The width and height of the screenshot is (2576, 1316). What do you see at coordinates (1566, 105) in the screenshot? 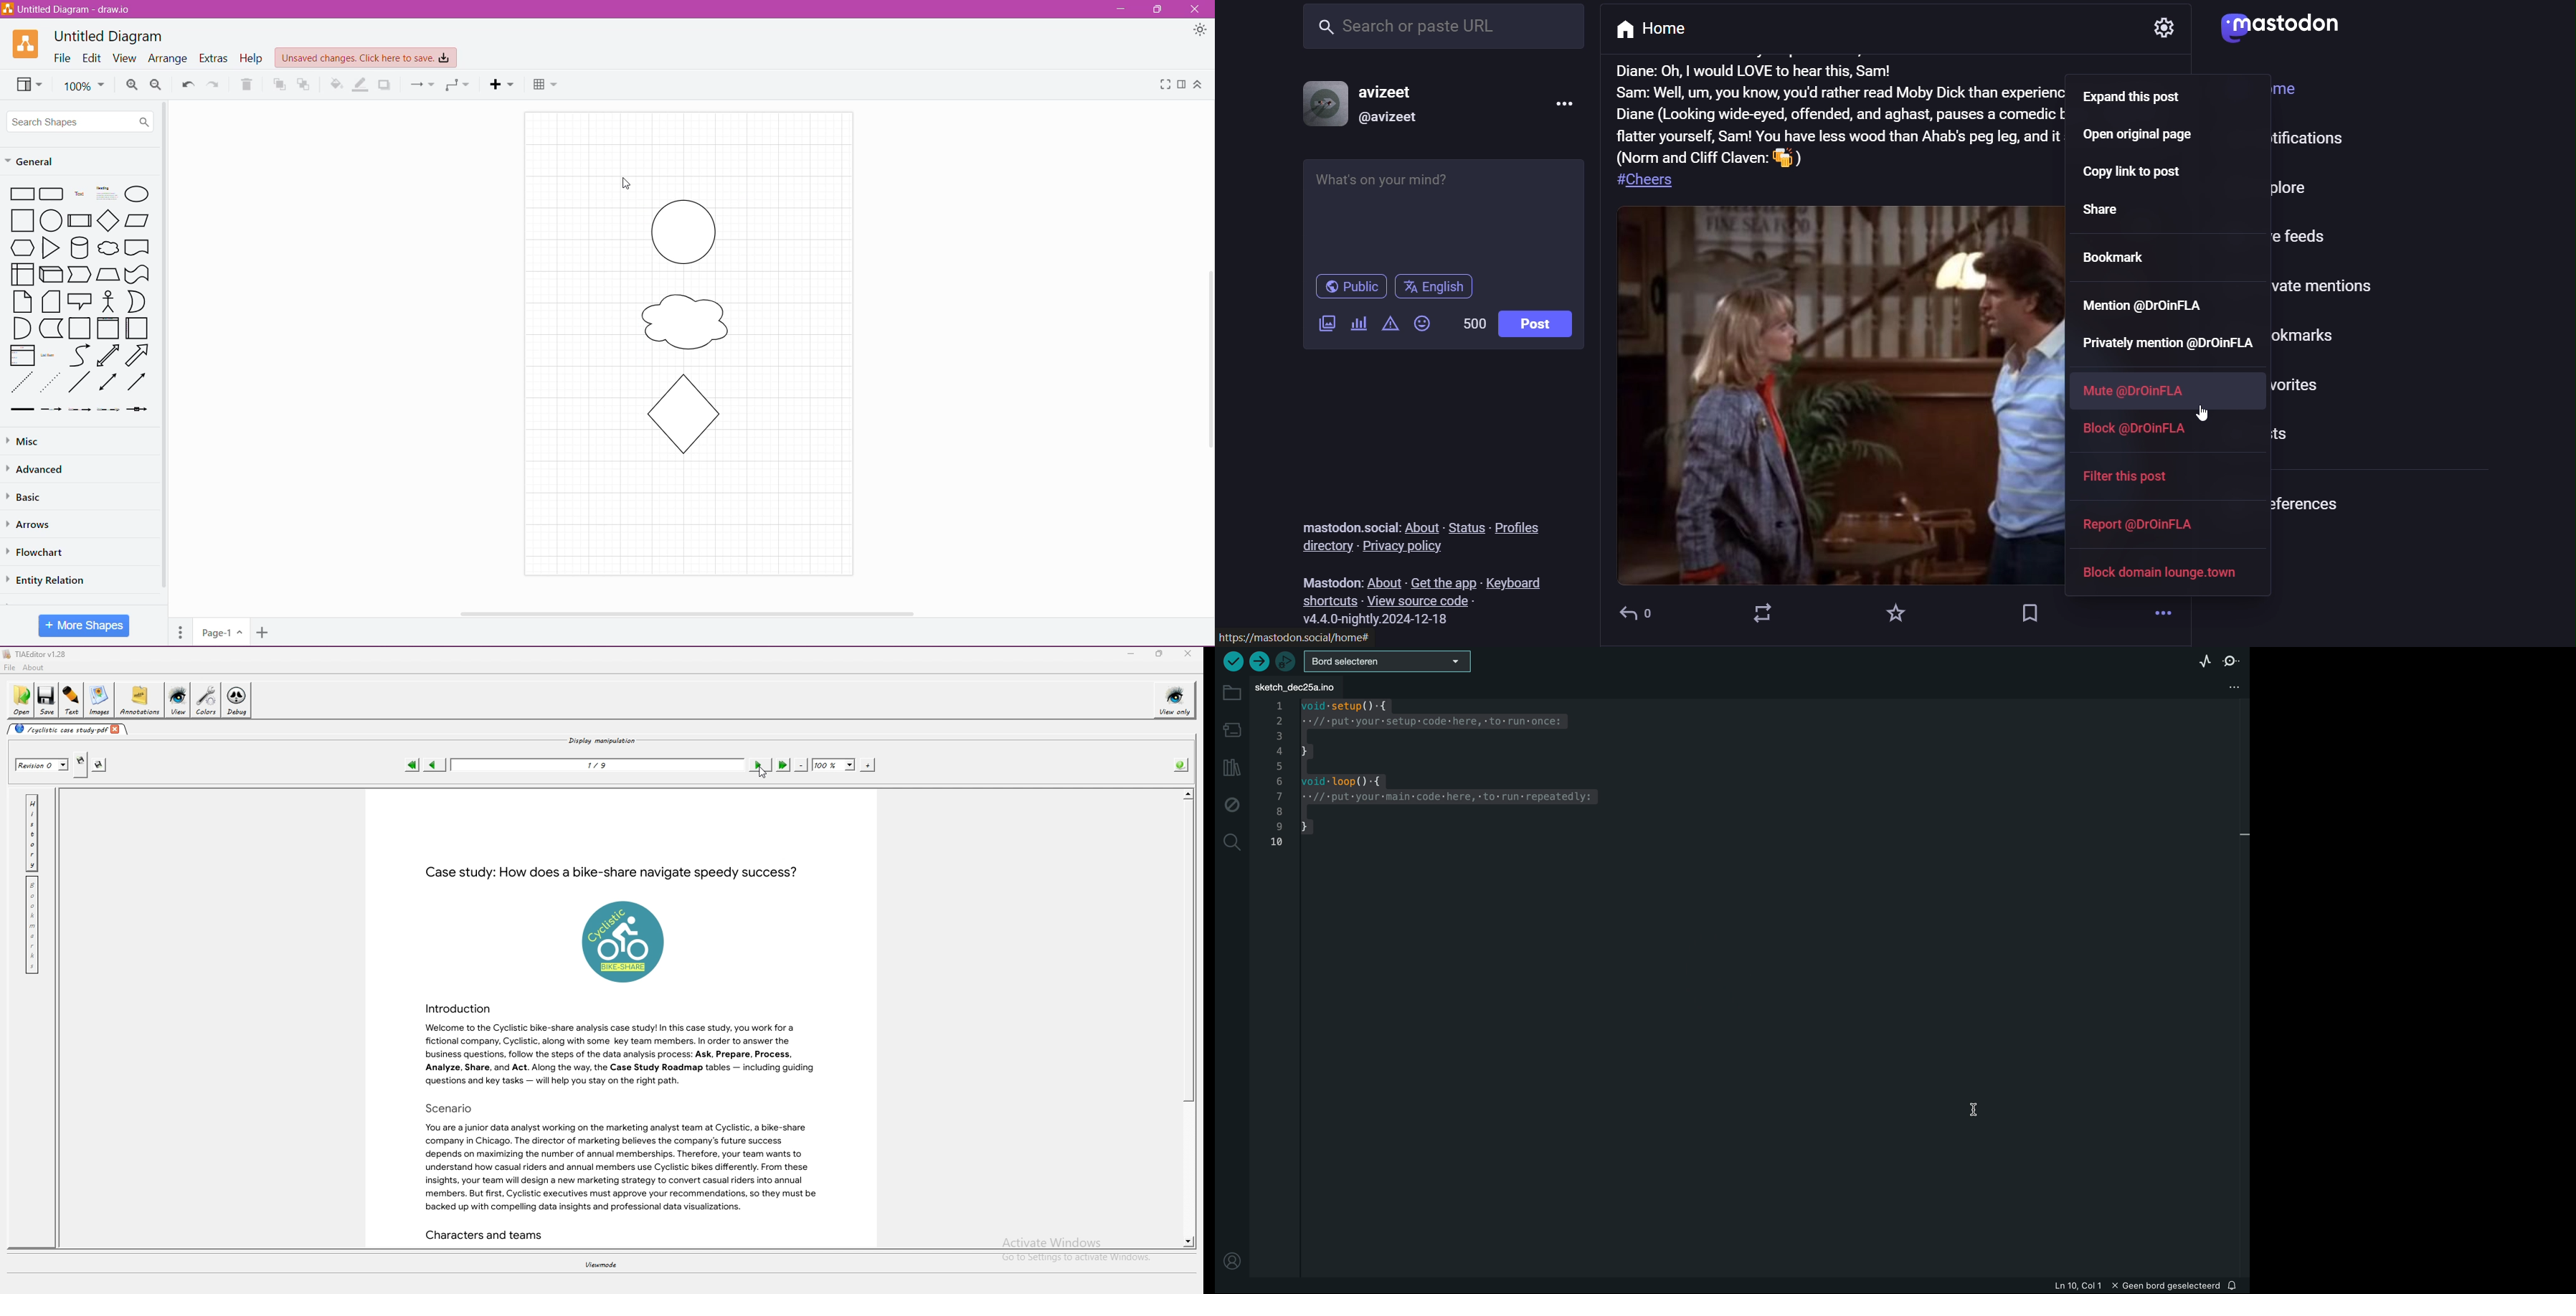
I see `menu` at bounding box center [1566, 105].